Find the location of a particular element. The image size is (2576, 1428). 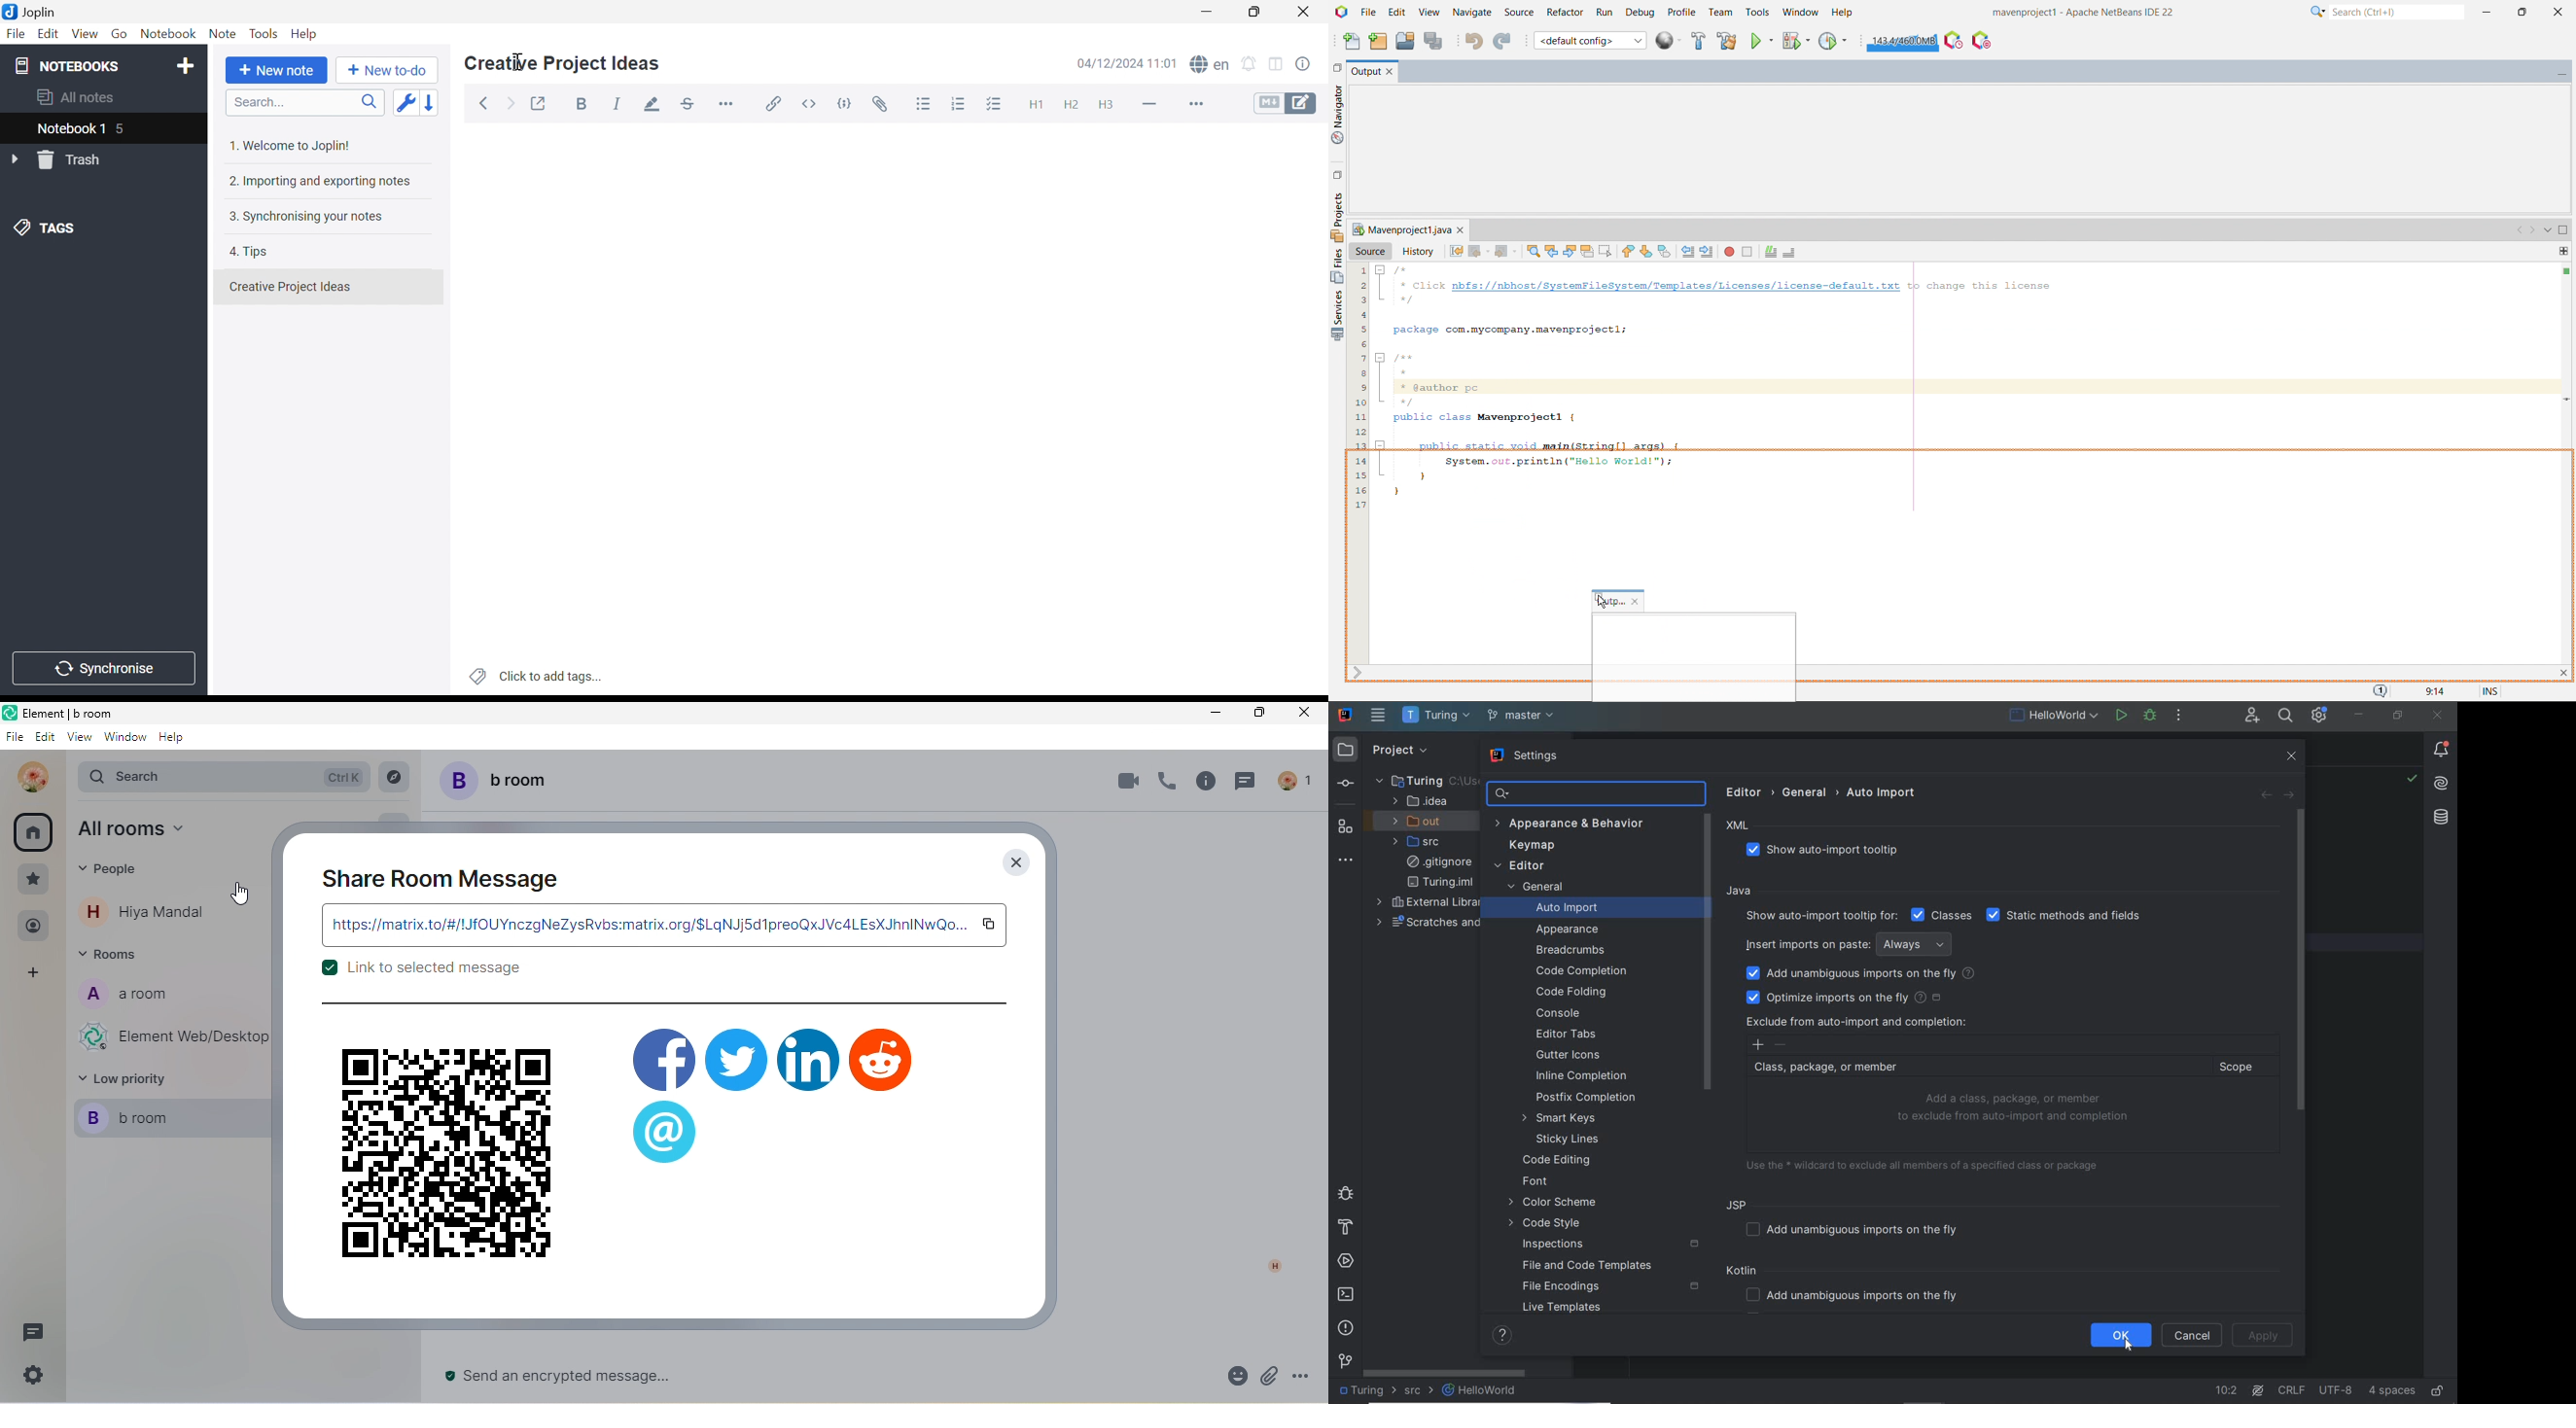

add is located at coordinates (36, 974).